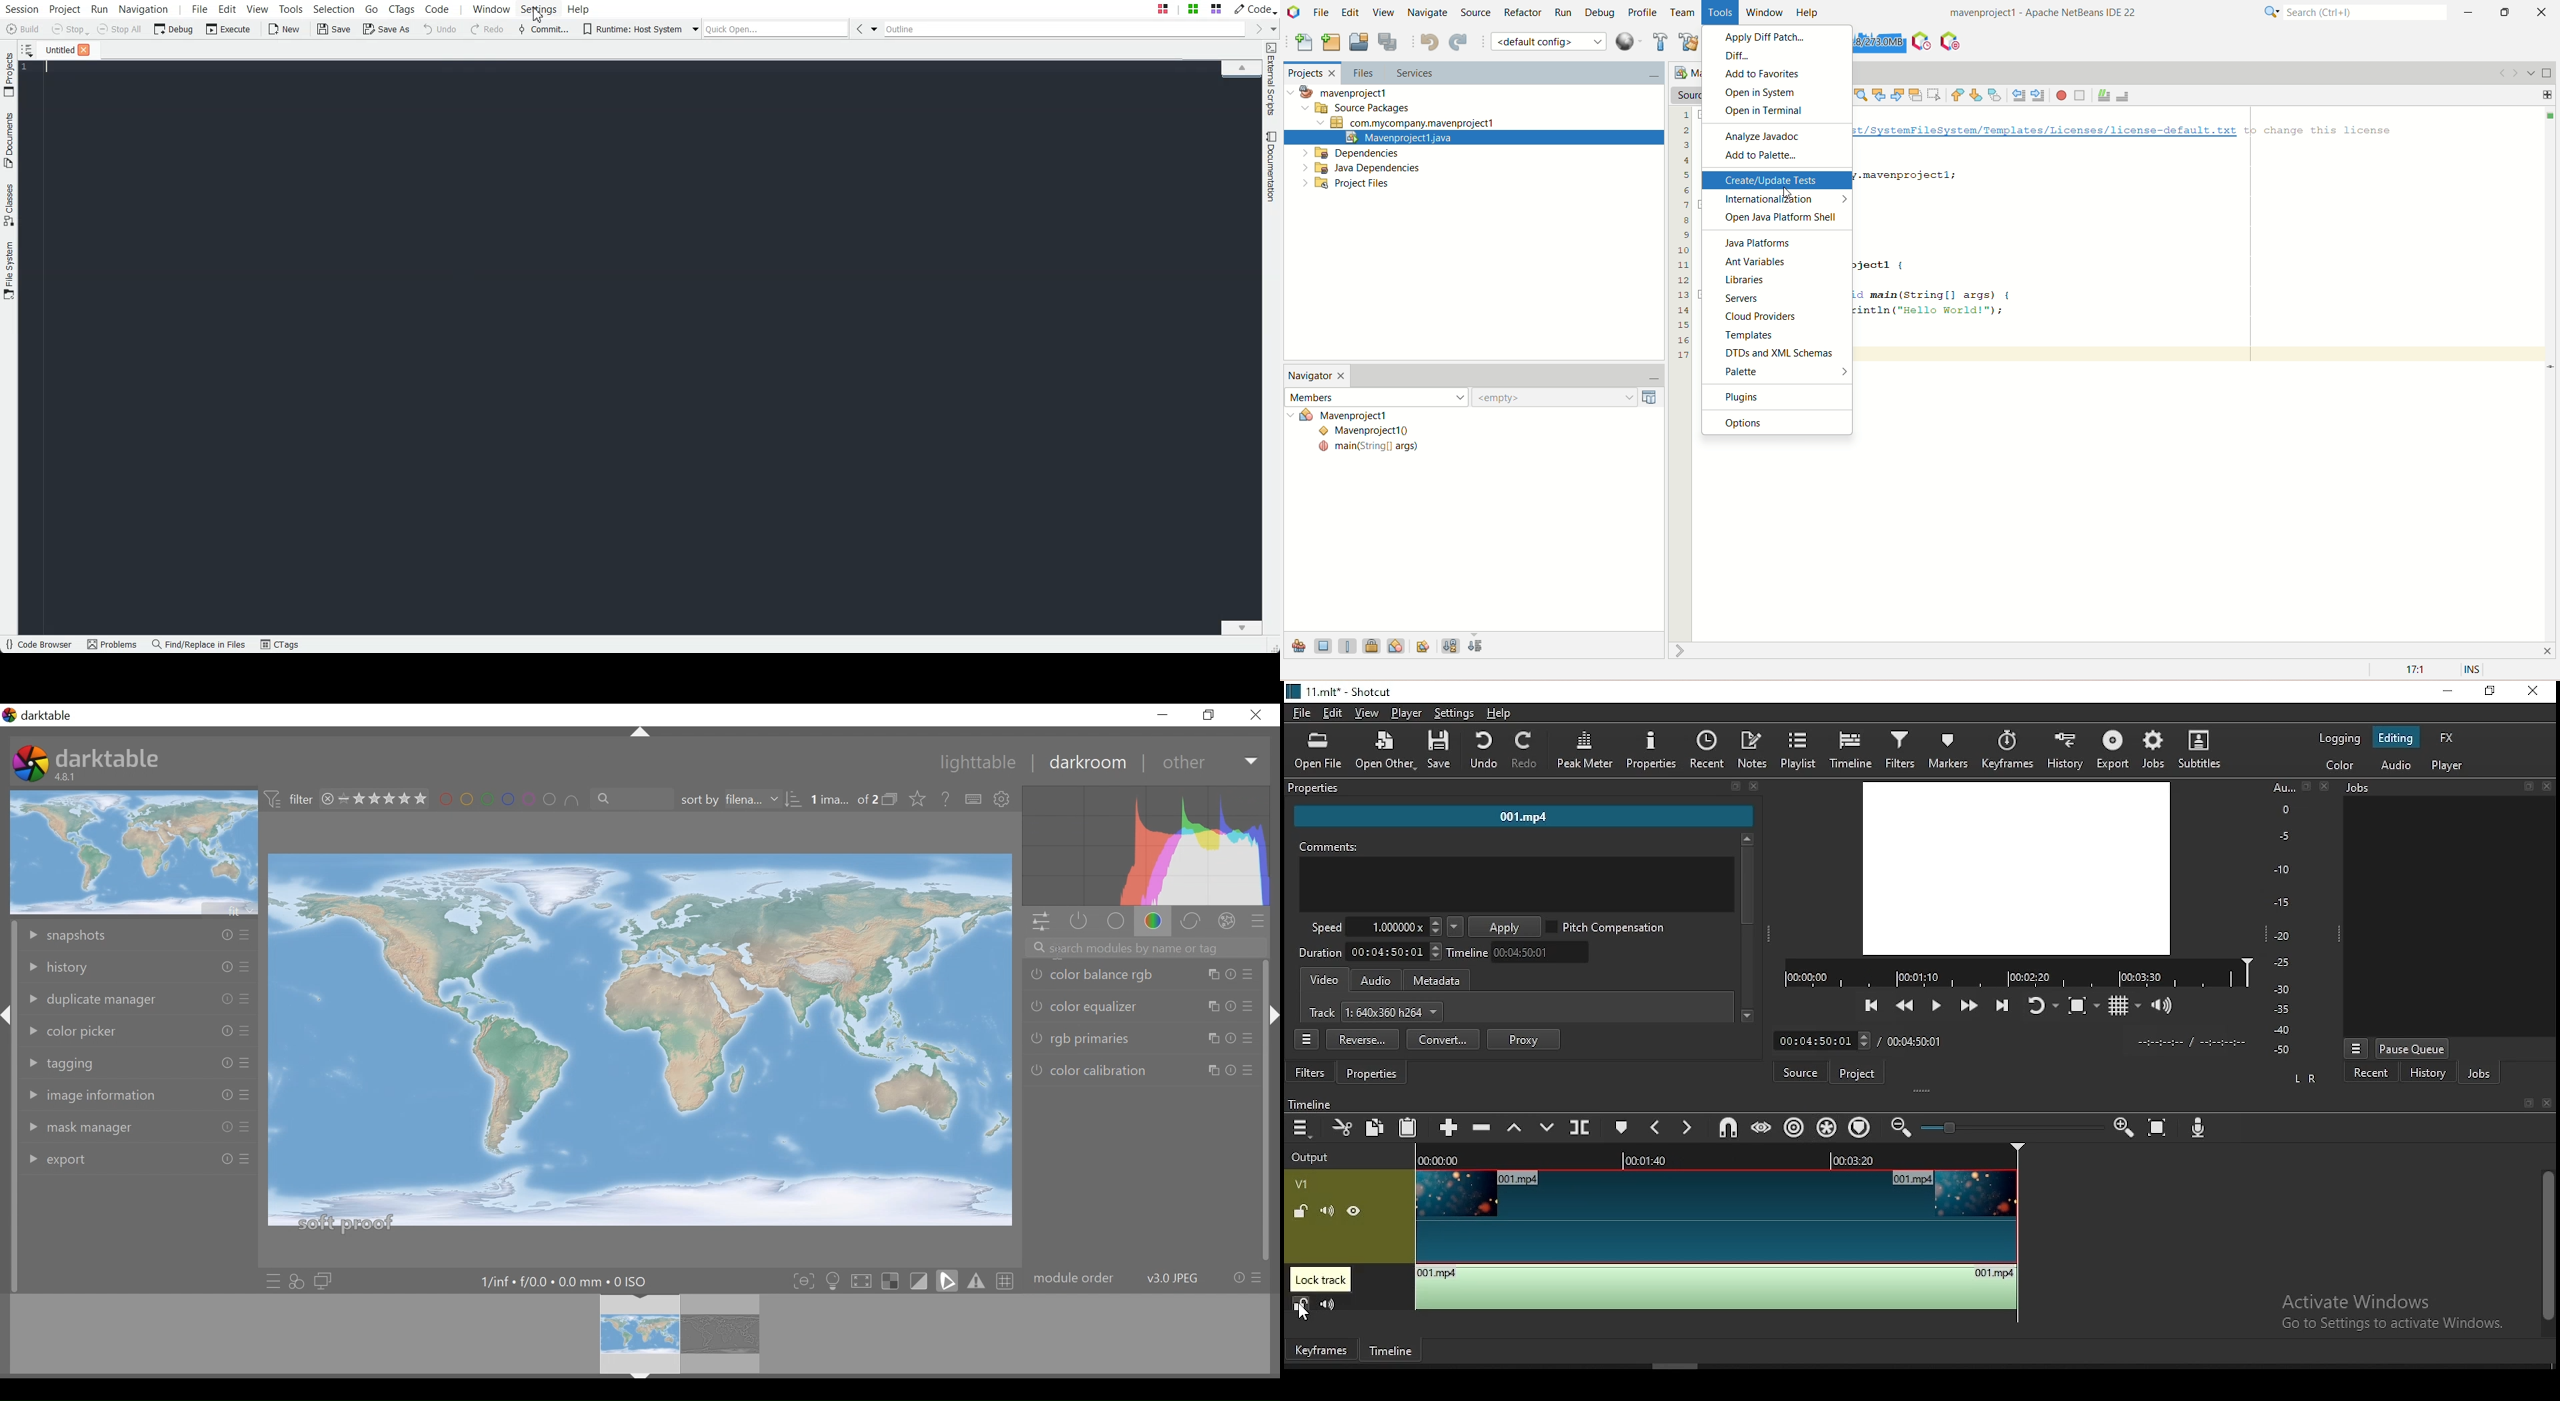  Describe the element at coordinates (141, 1094) in the screenshot. I see `image information` at that location.